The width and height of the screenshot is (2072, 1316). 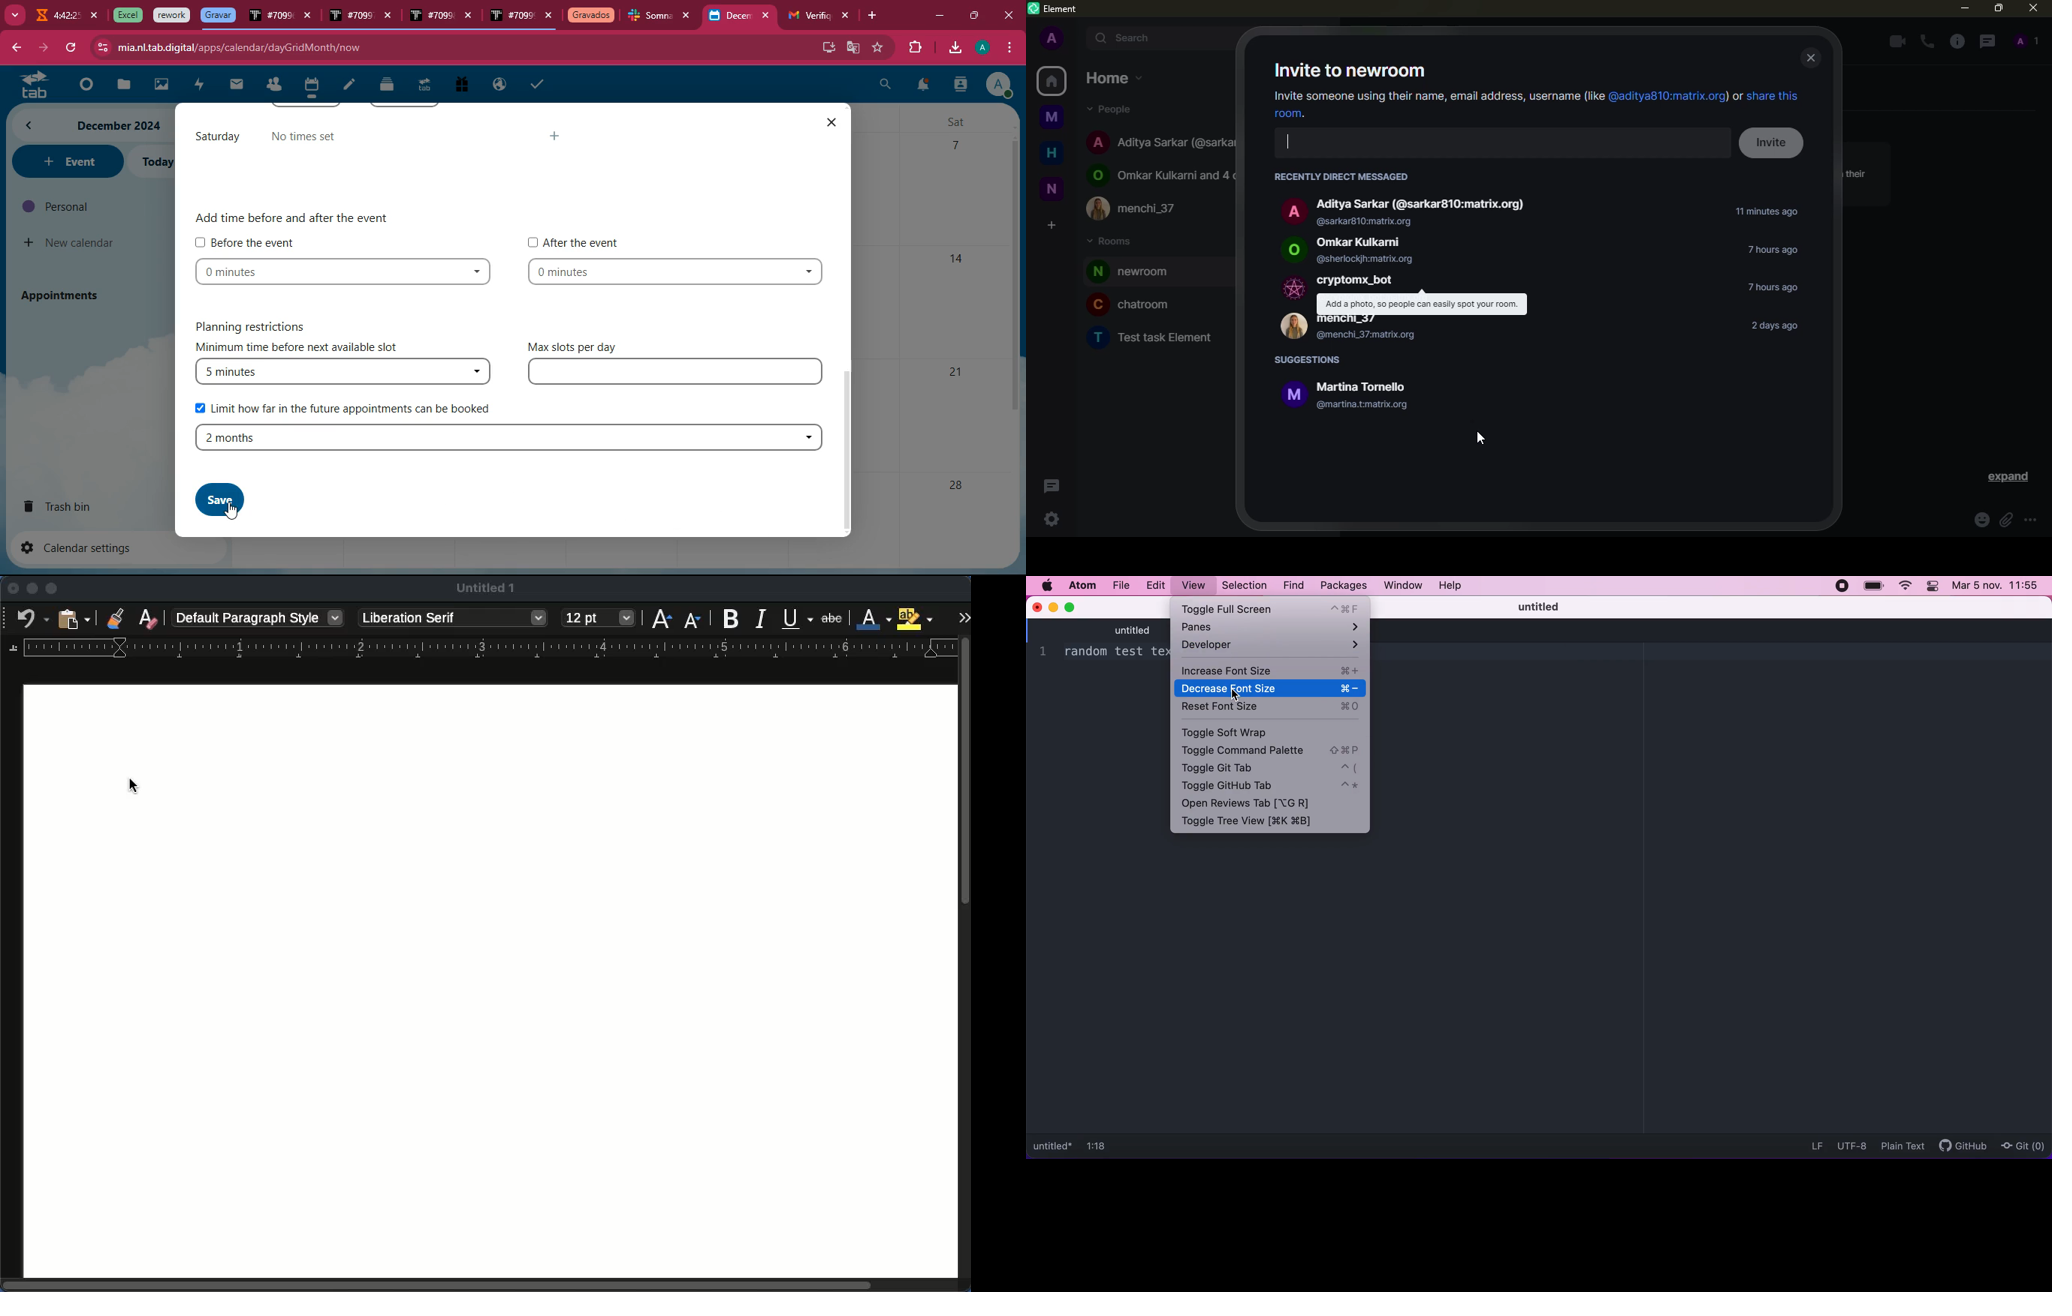 What do you see at coordinates (663, 619) in the screenshot?
I see `increase` at bounding box center [663, 619].